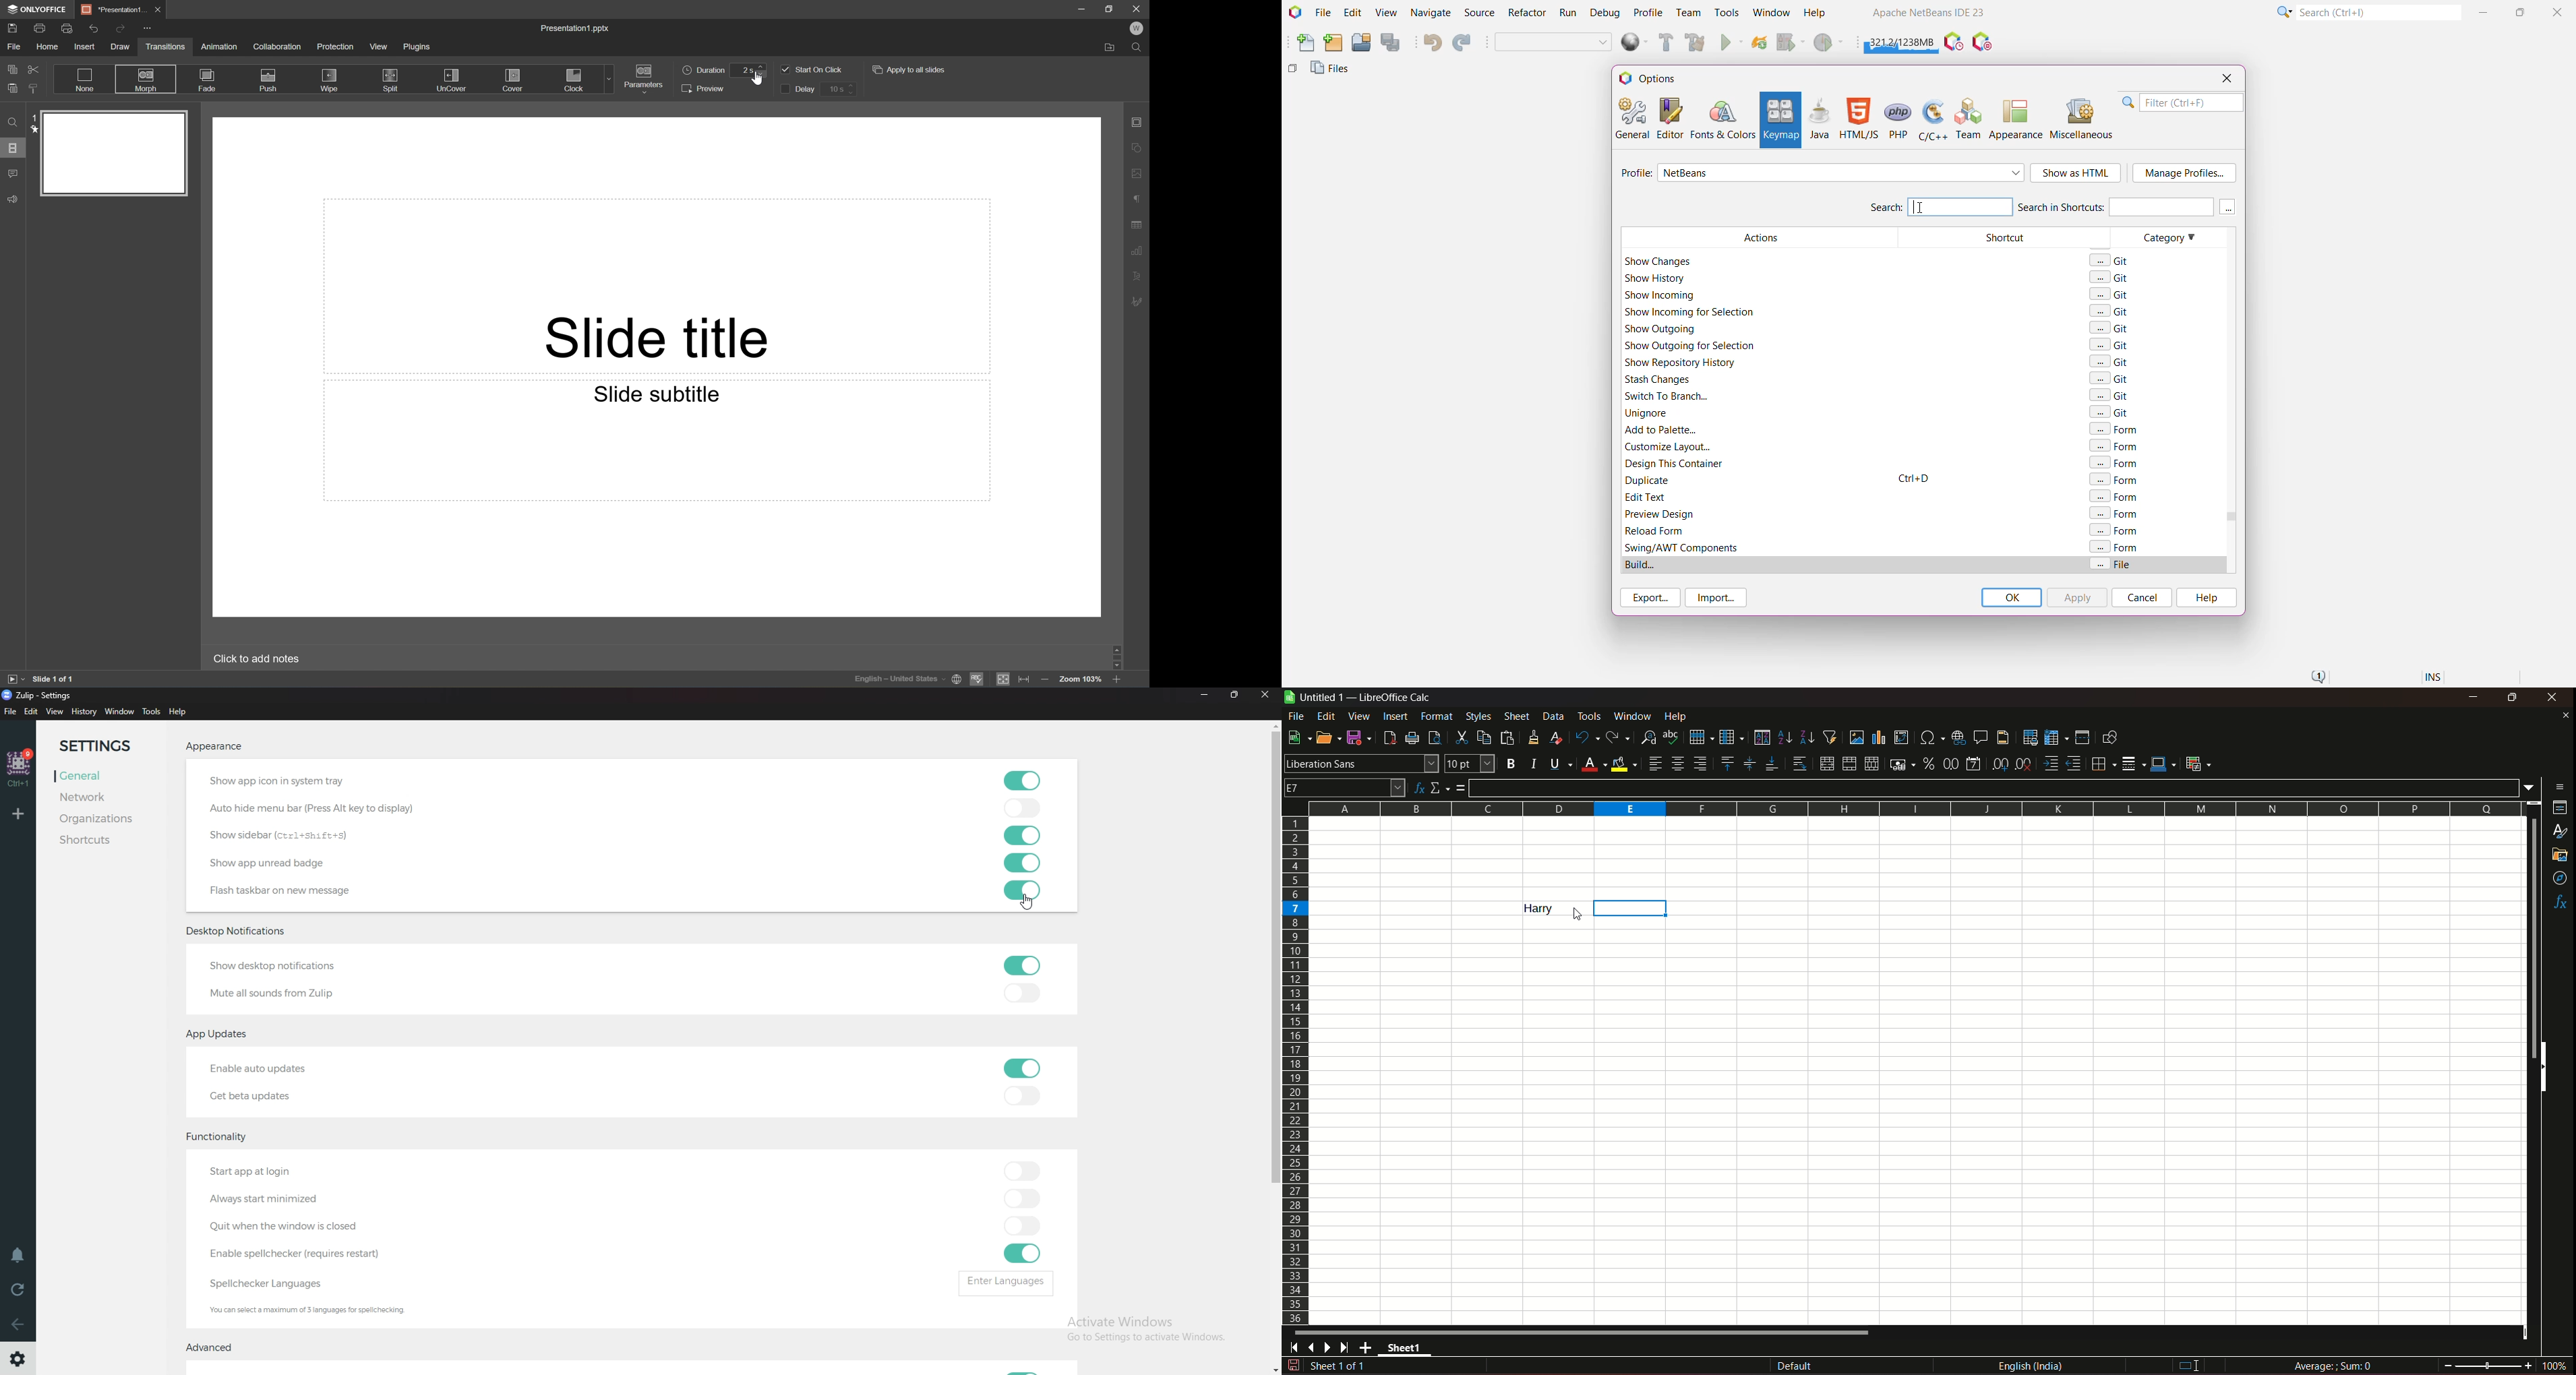 This screenshot has height=1400, width=2576. What do you see at coordinates (1856, 737) in the screenshot?
I see `insert image` at bounding box center [1856, 737].